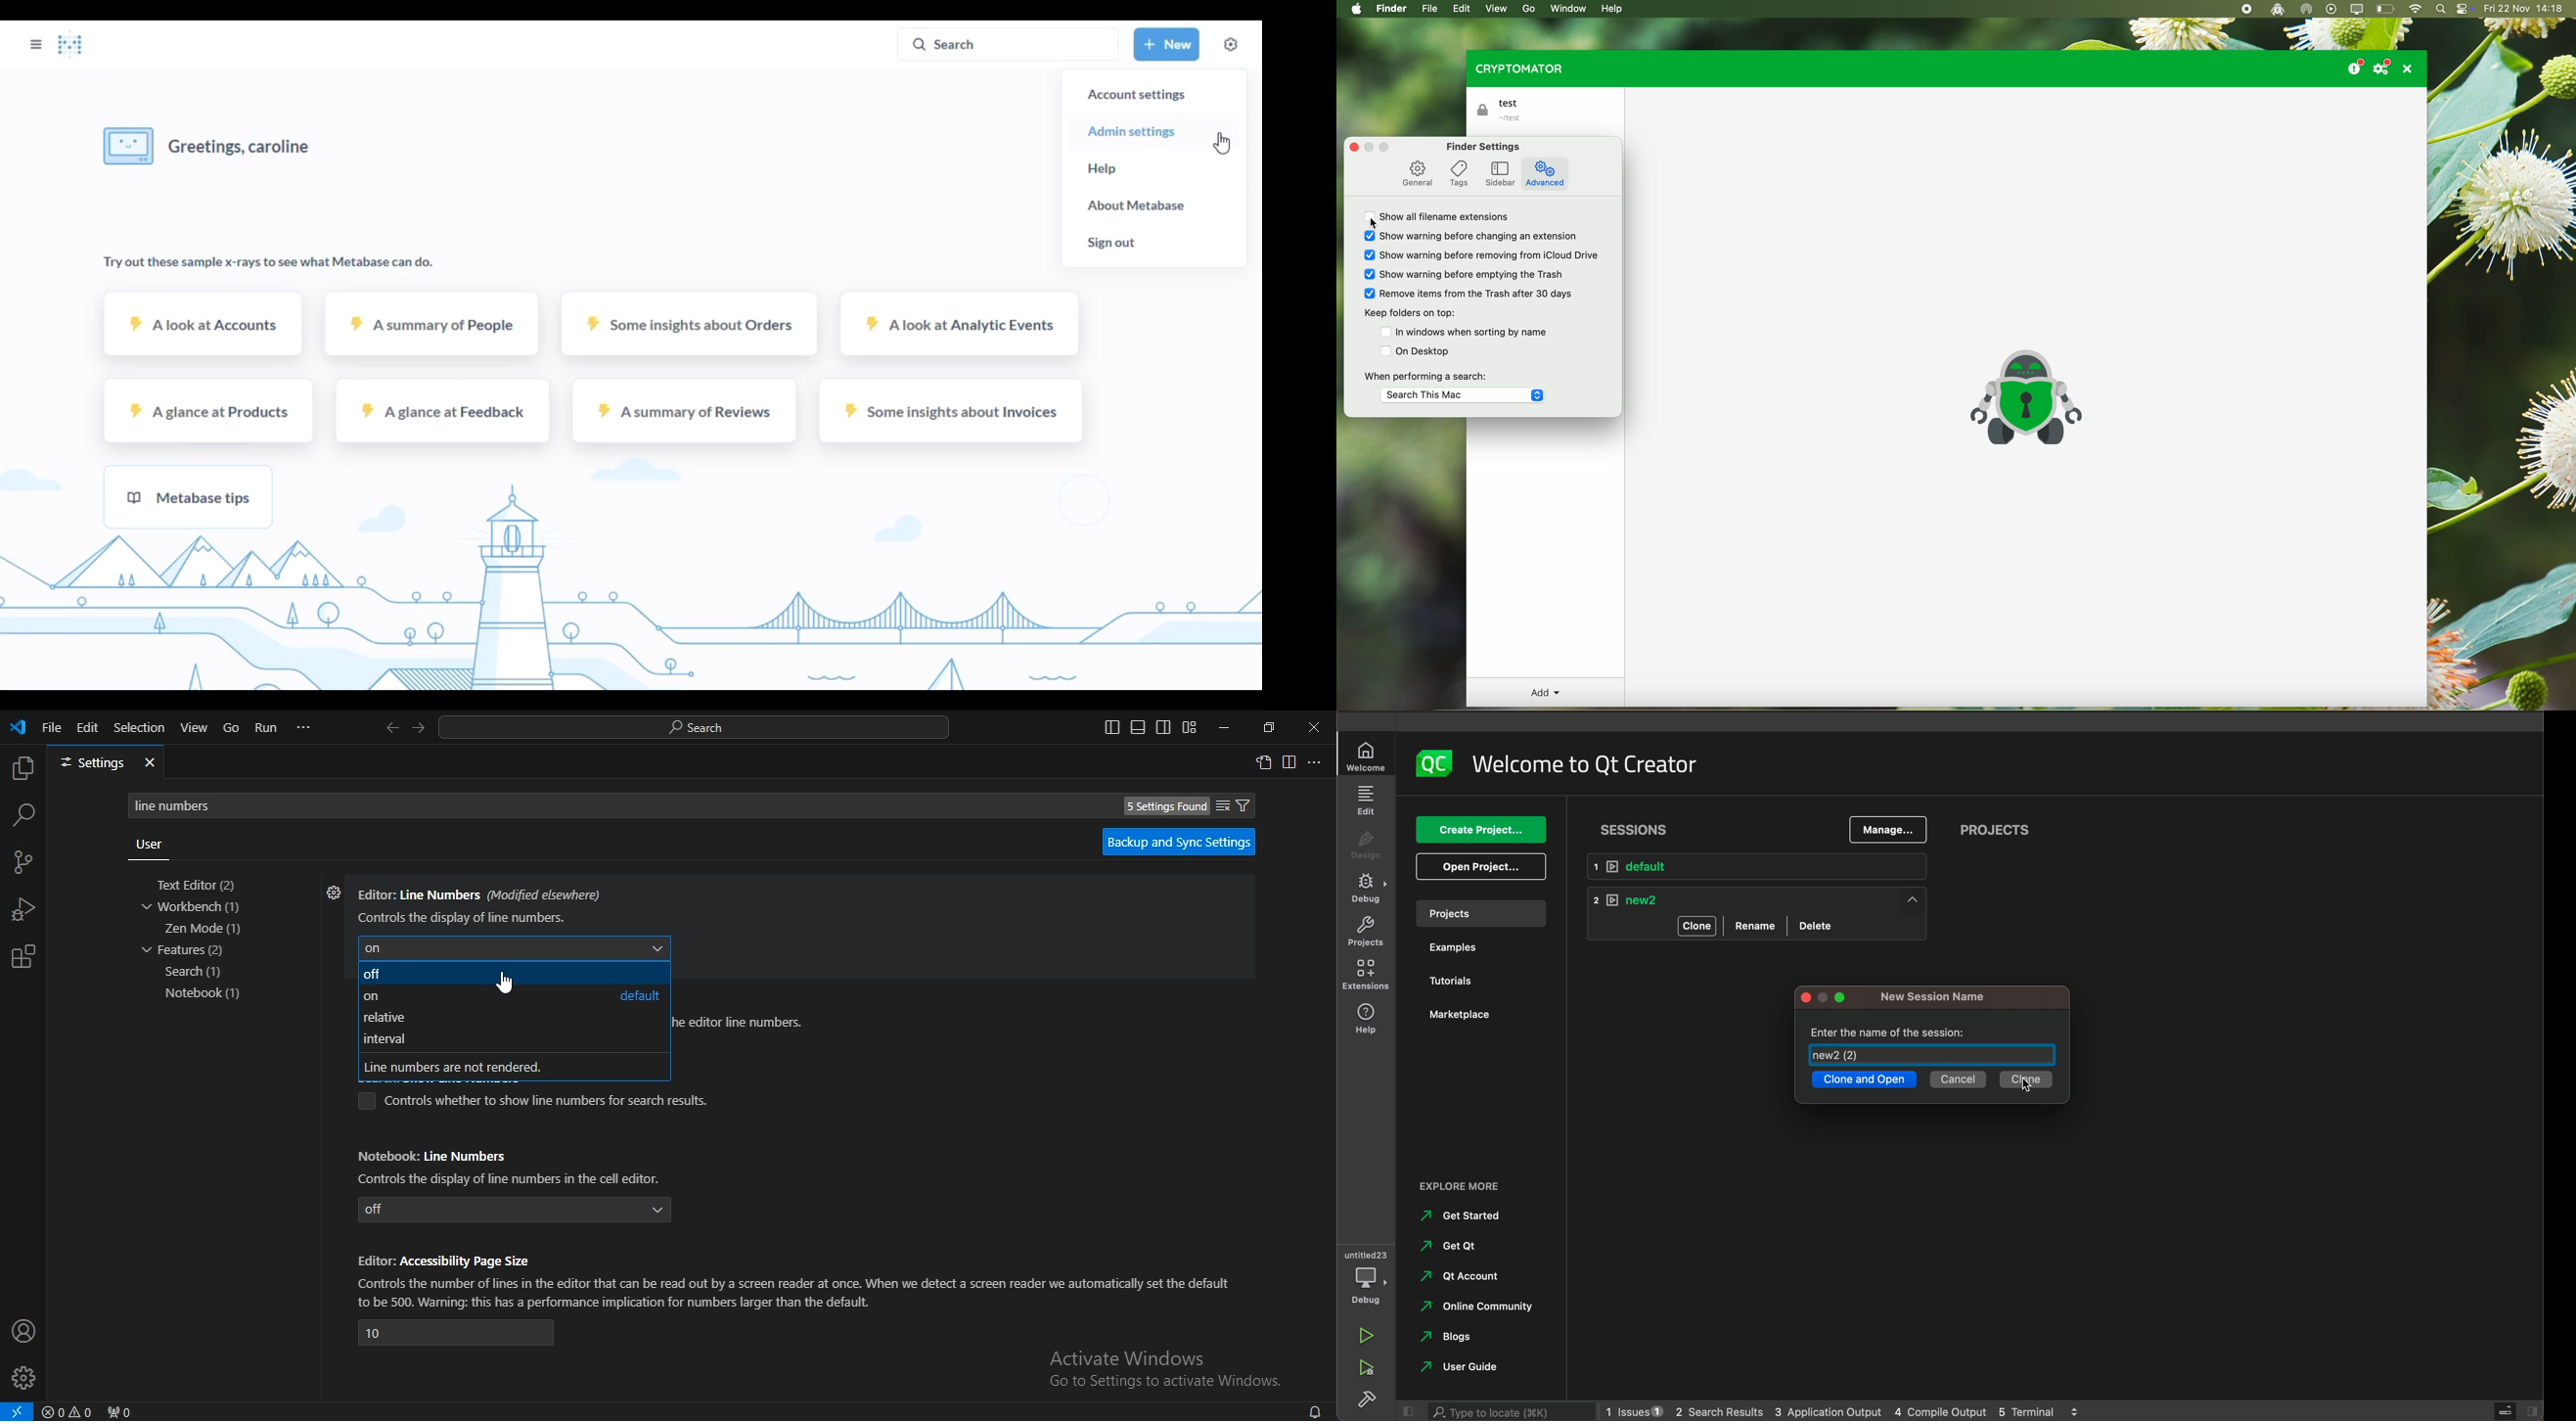 This screenshot has height=1428, width=2576. What do you see at coordinates (204, 323) in the screenshot?
I see `a look at accounts` at bounding box center [204, 323].